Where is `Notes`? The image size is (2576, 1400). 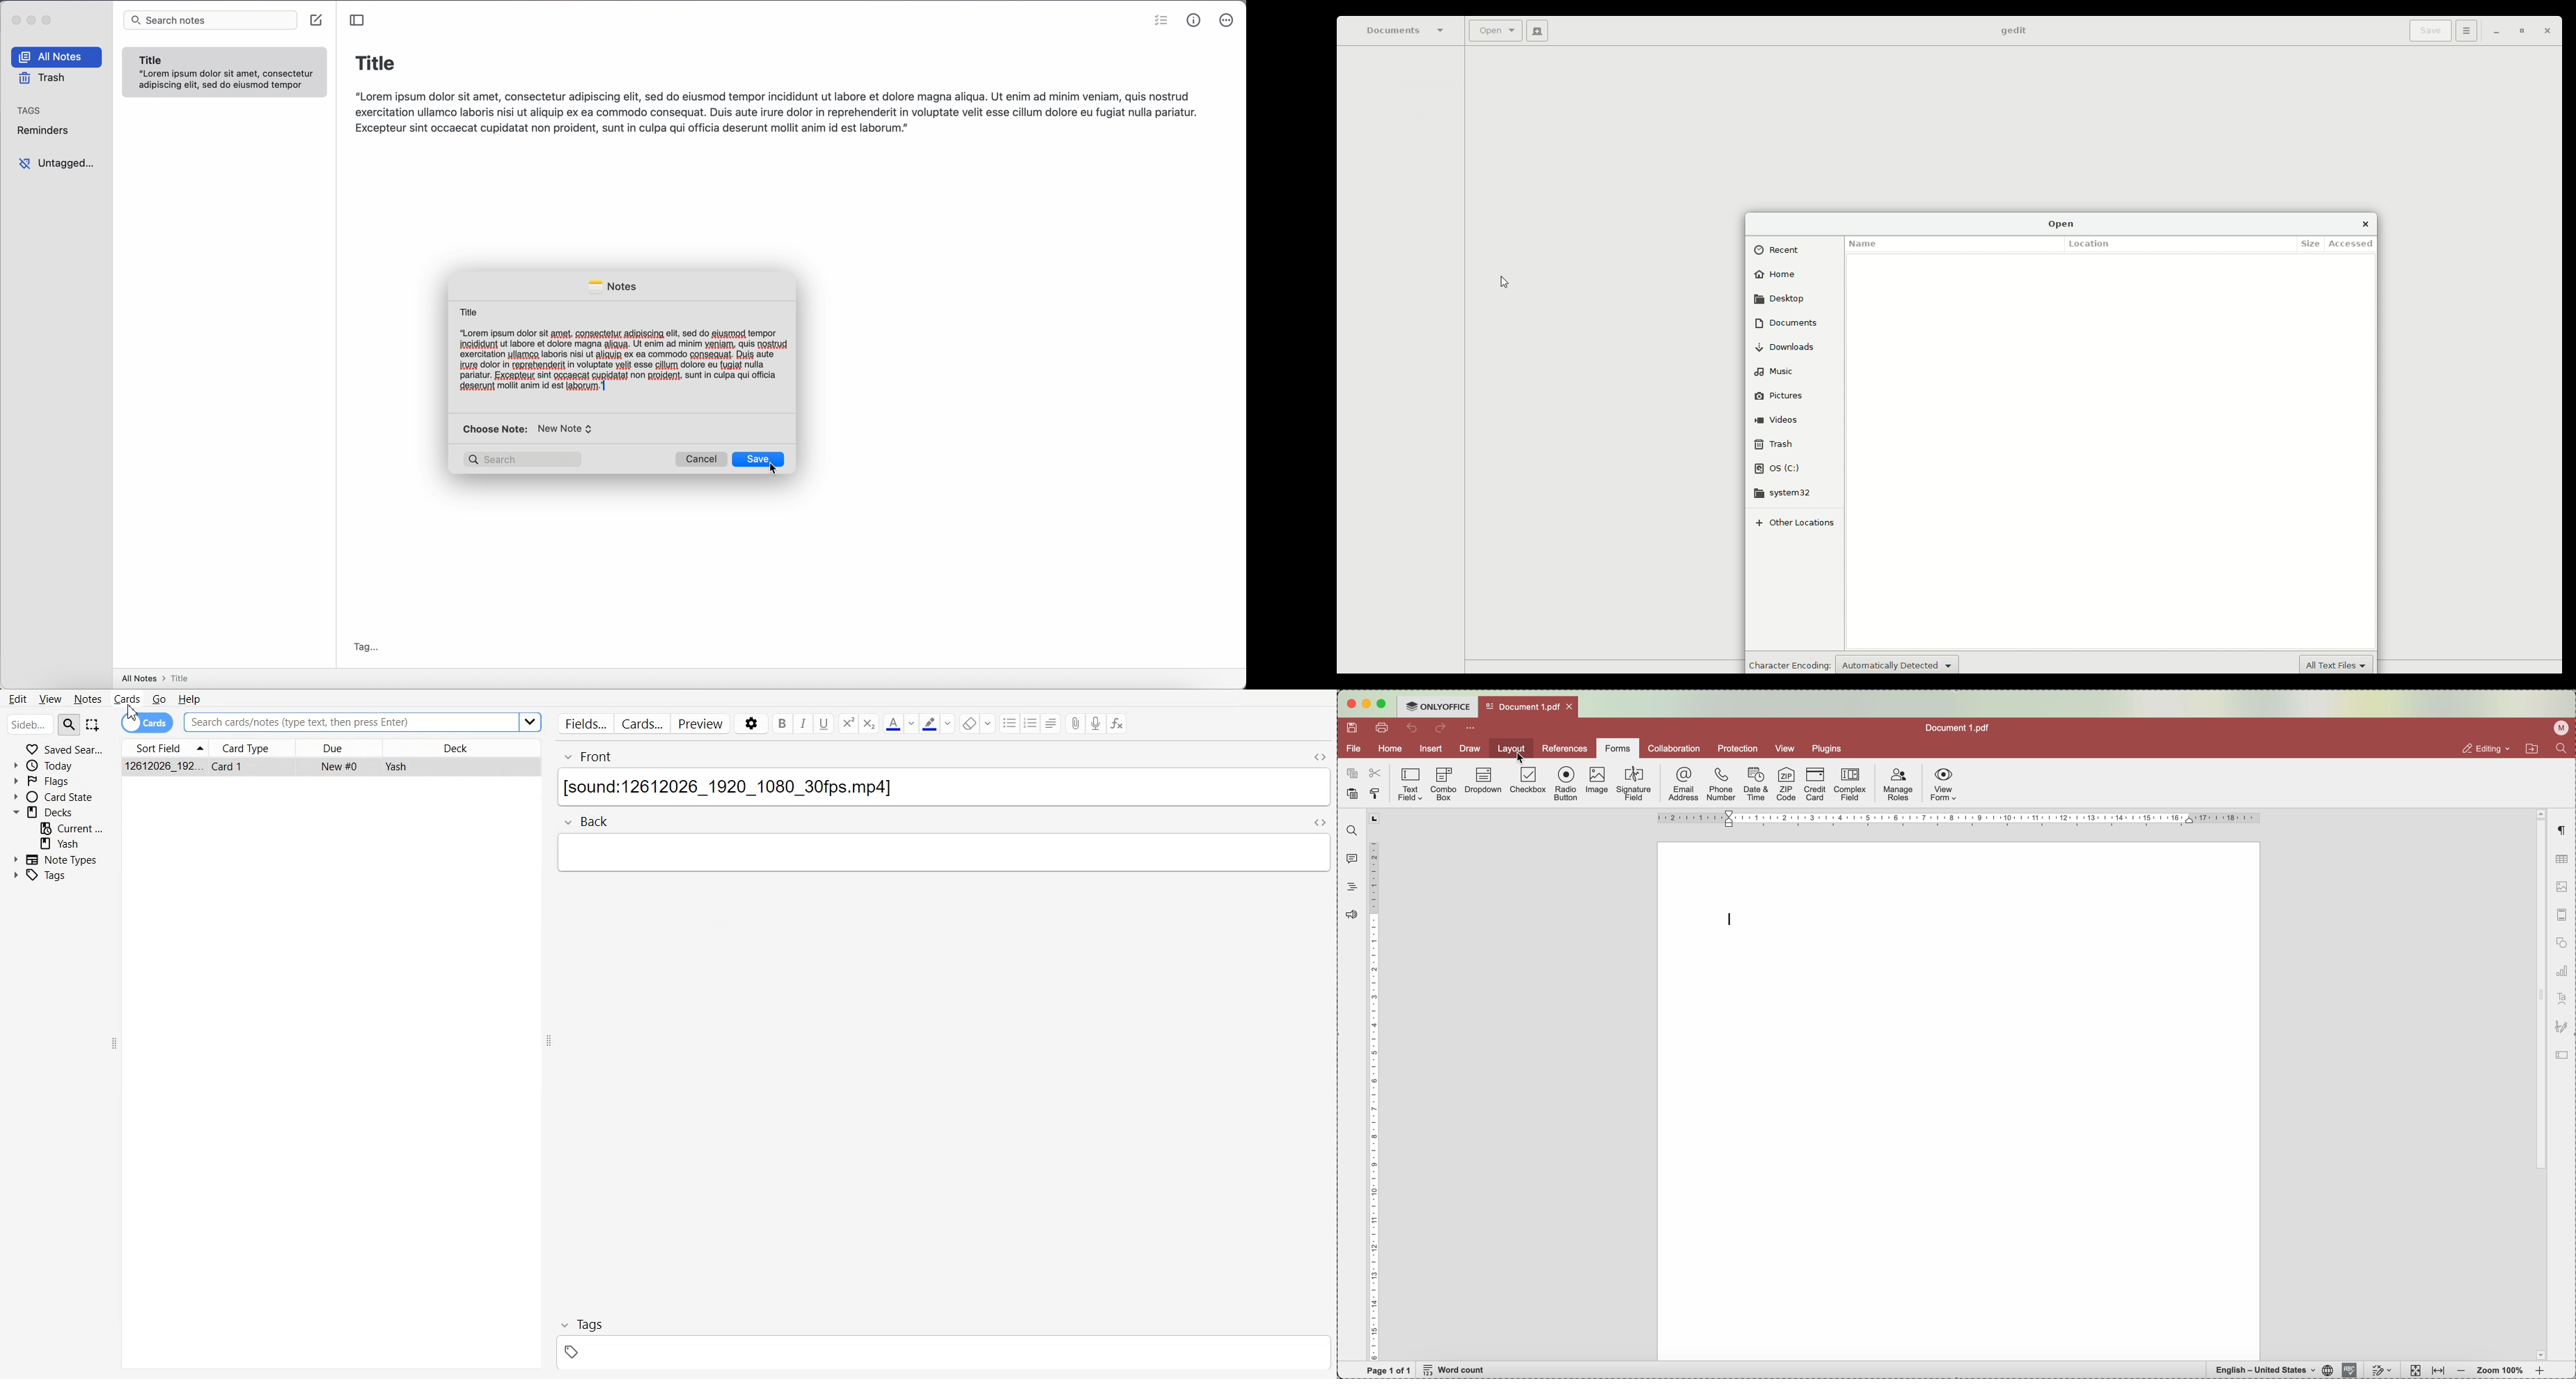
Notes is located at coordinates (88, 699).